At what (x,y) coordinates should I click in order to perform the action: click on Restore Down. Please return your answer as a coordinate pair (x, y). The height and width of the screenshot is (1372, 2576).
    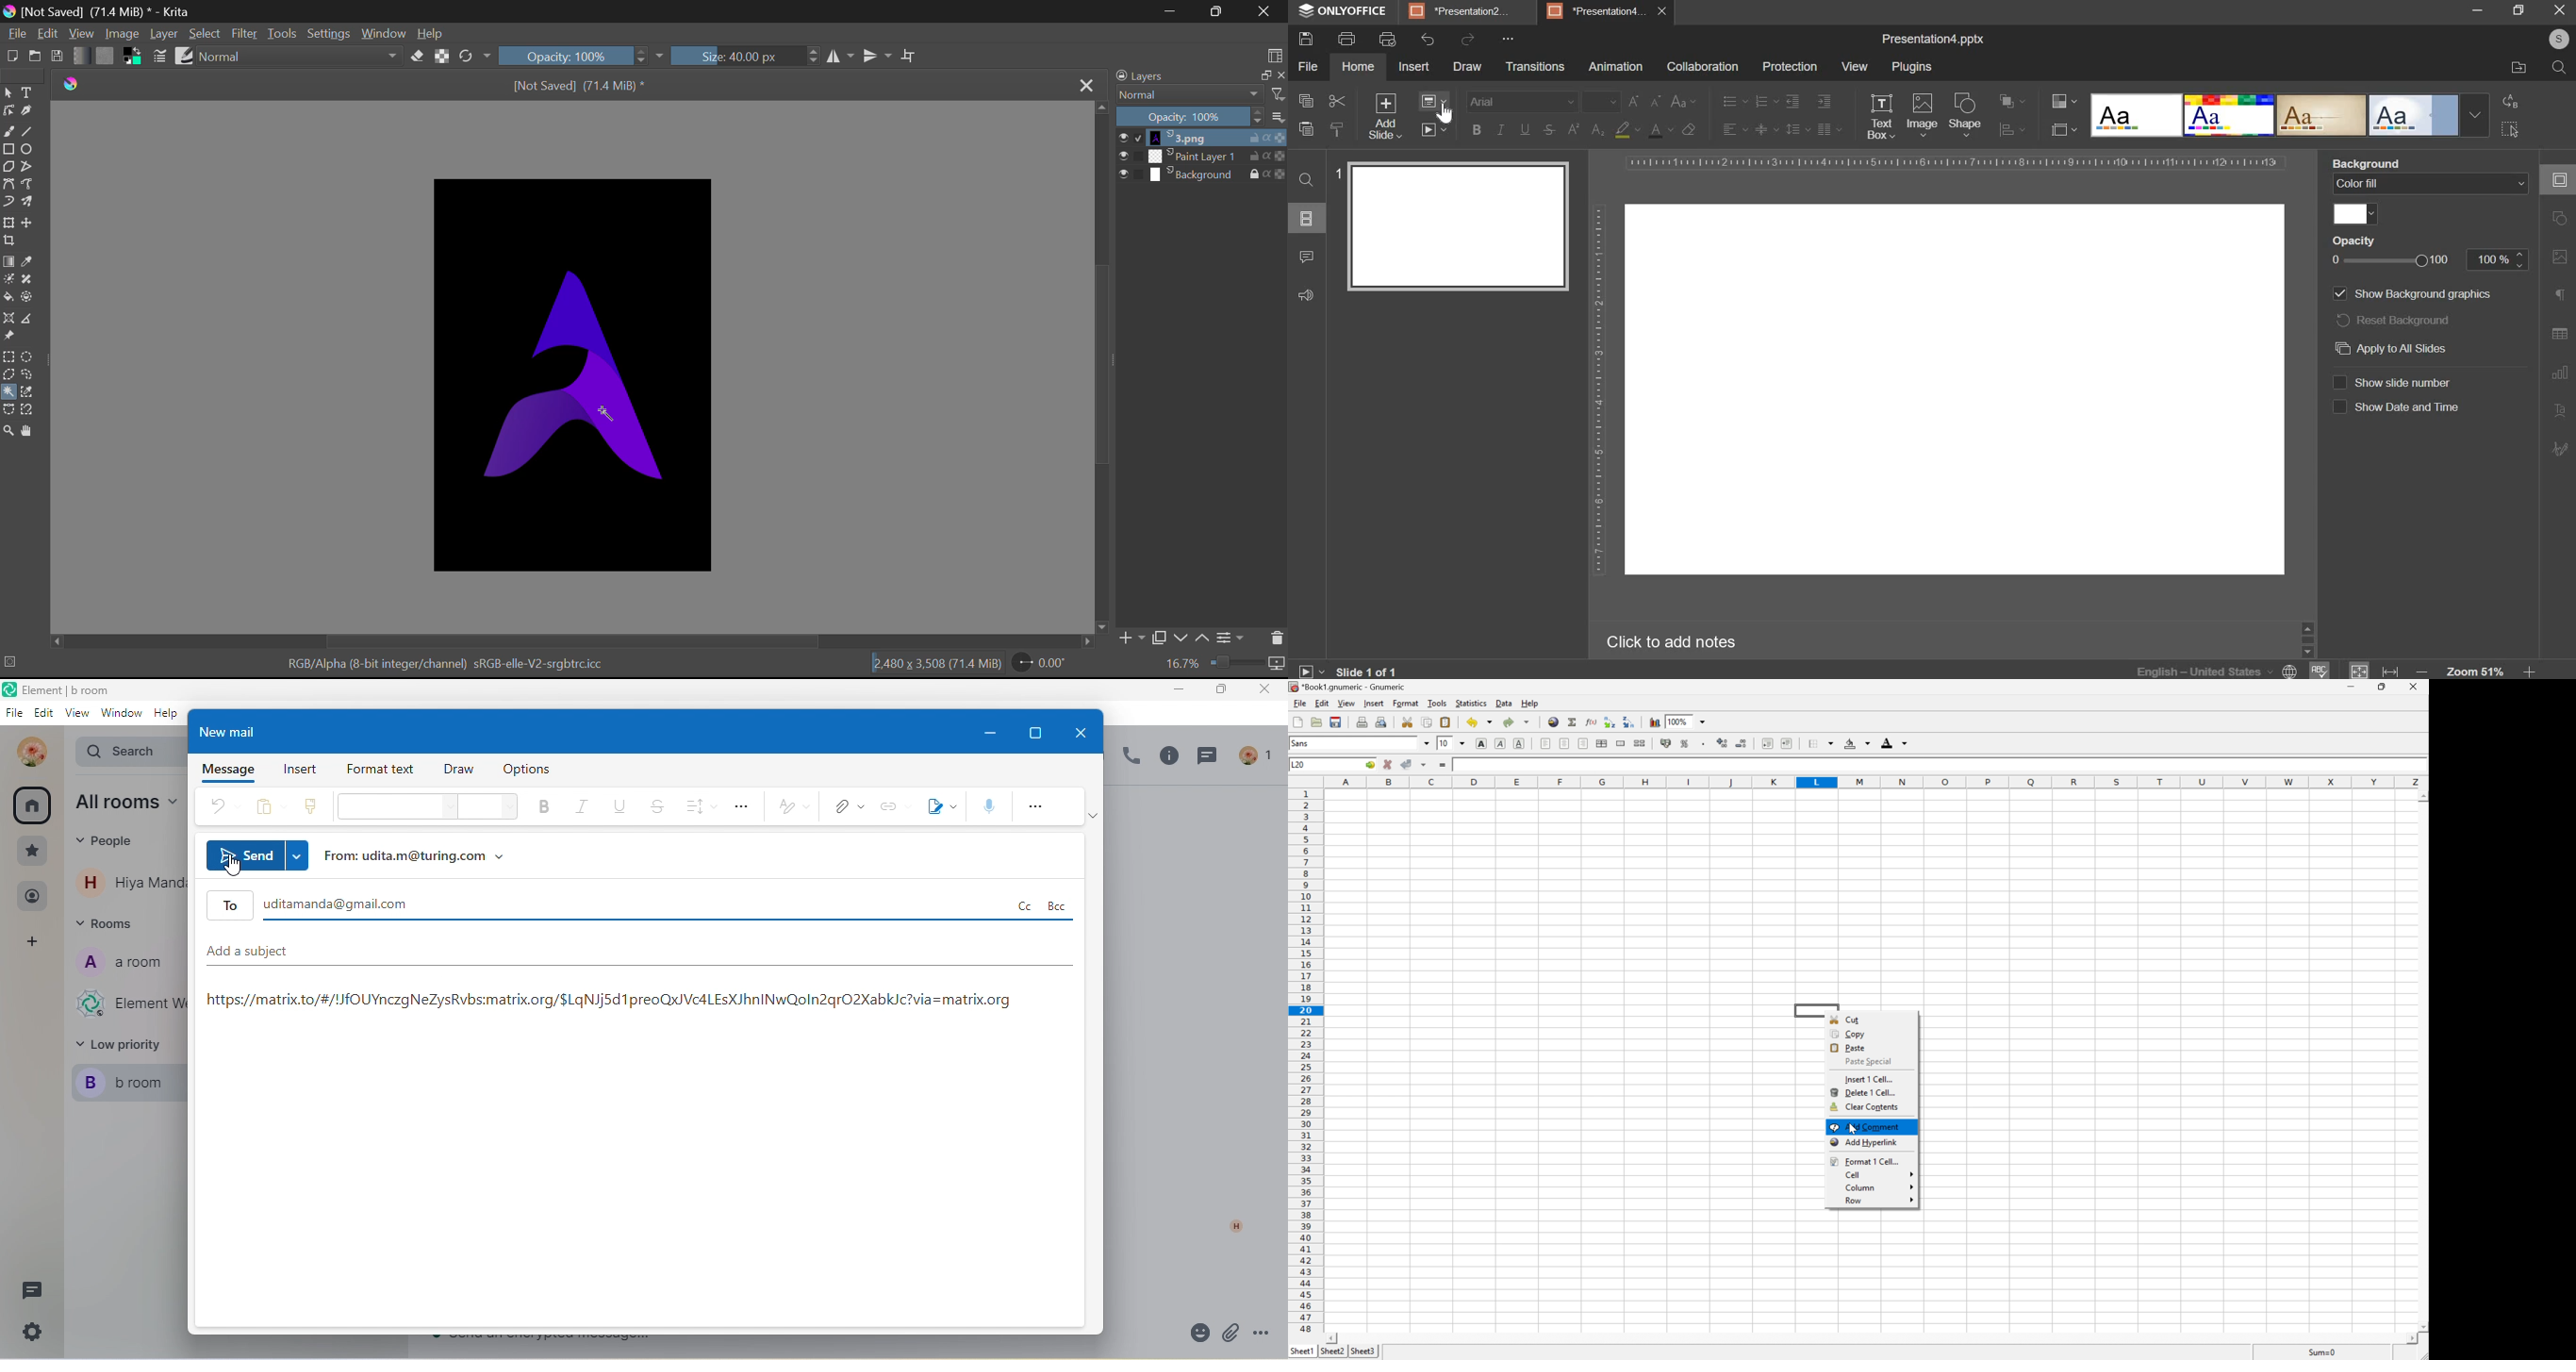
    Looking at the image, I should click on (1172, 12).